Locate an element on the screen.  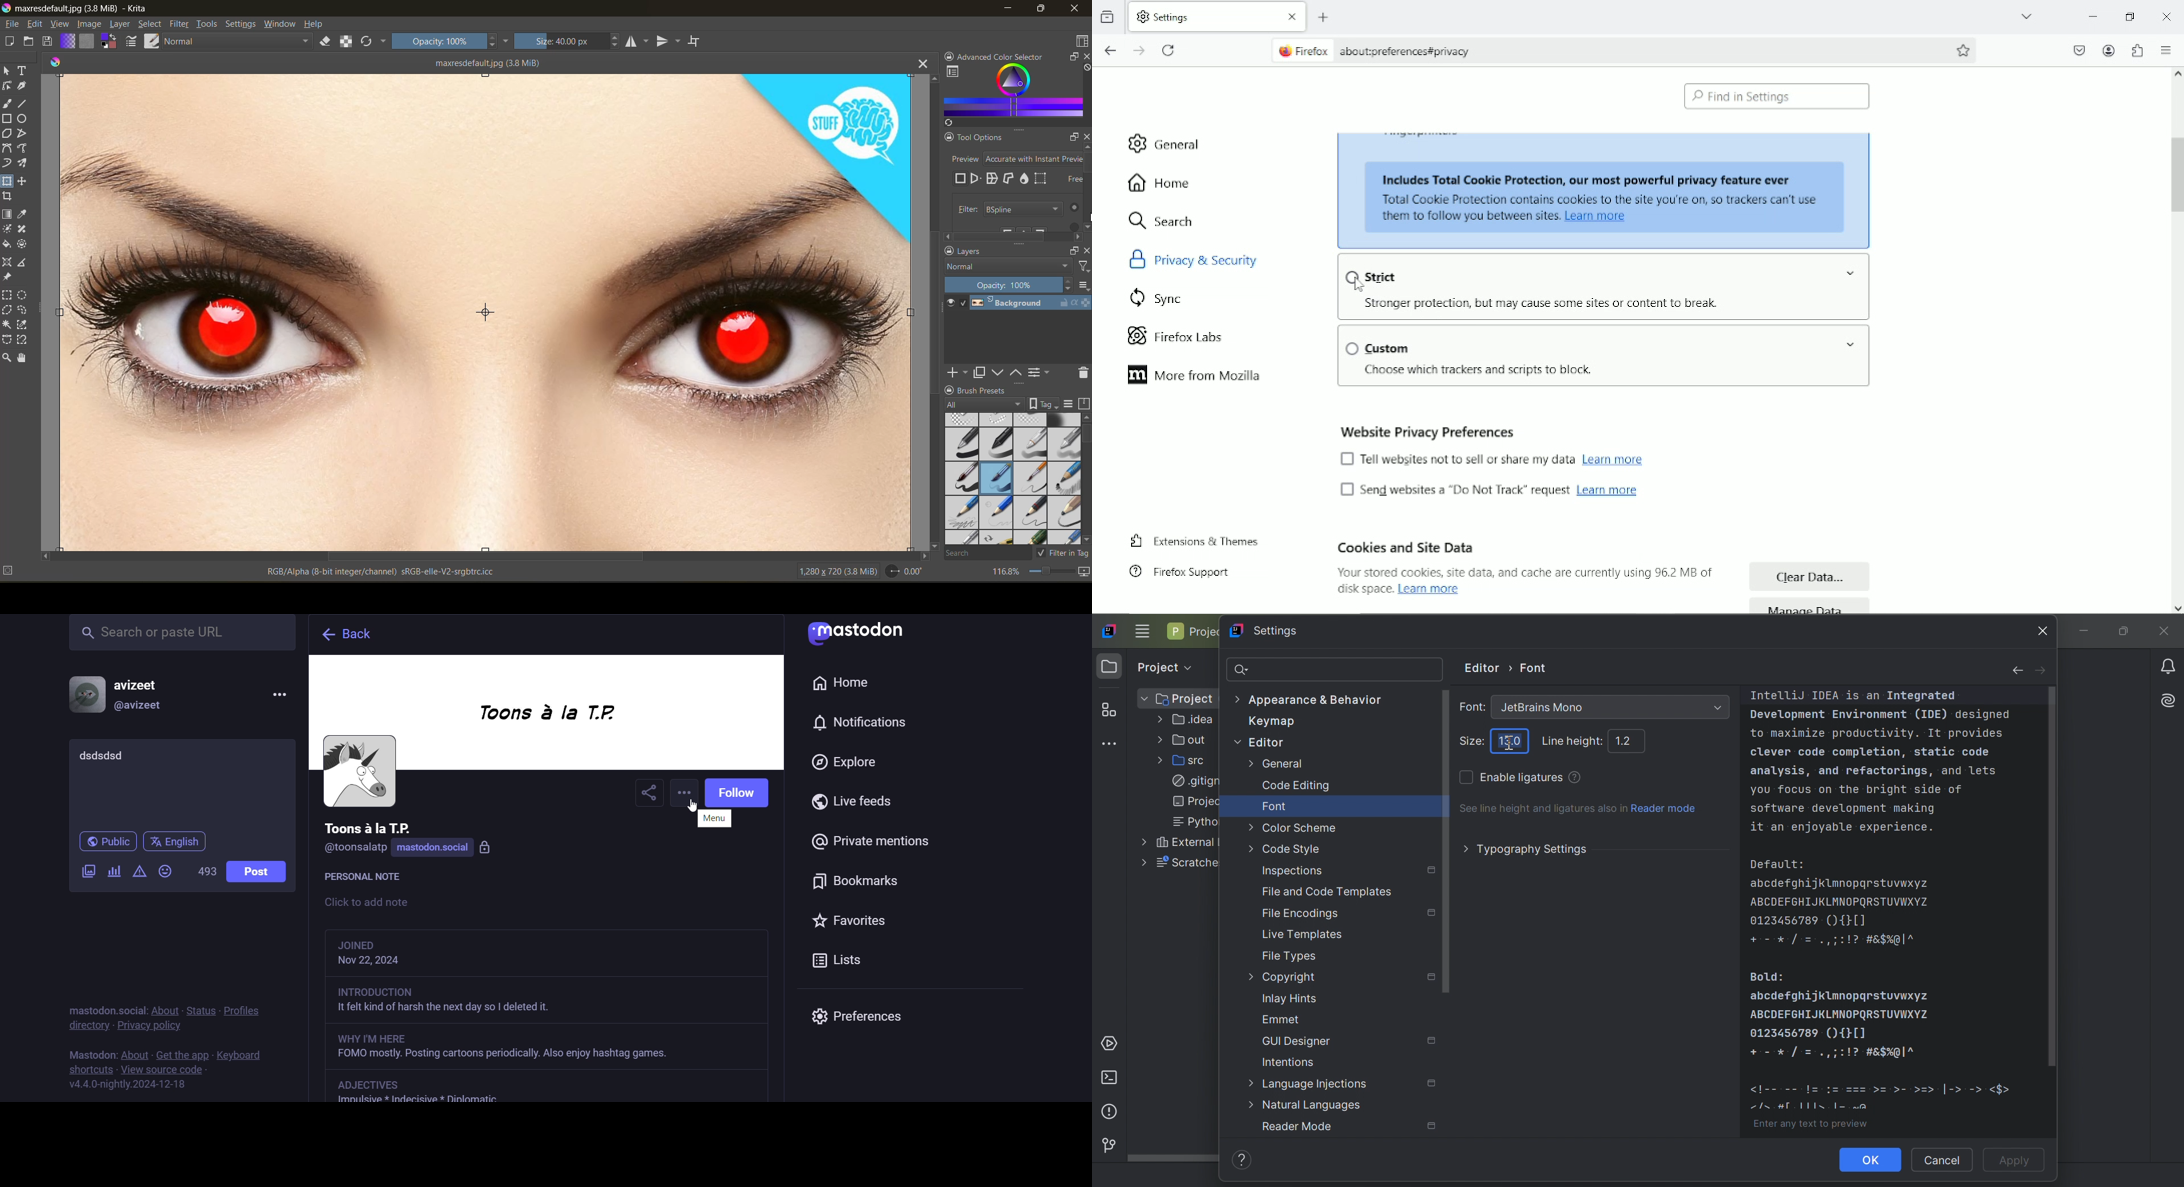
add is located at coordinates (956, 373).